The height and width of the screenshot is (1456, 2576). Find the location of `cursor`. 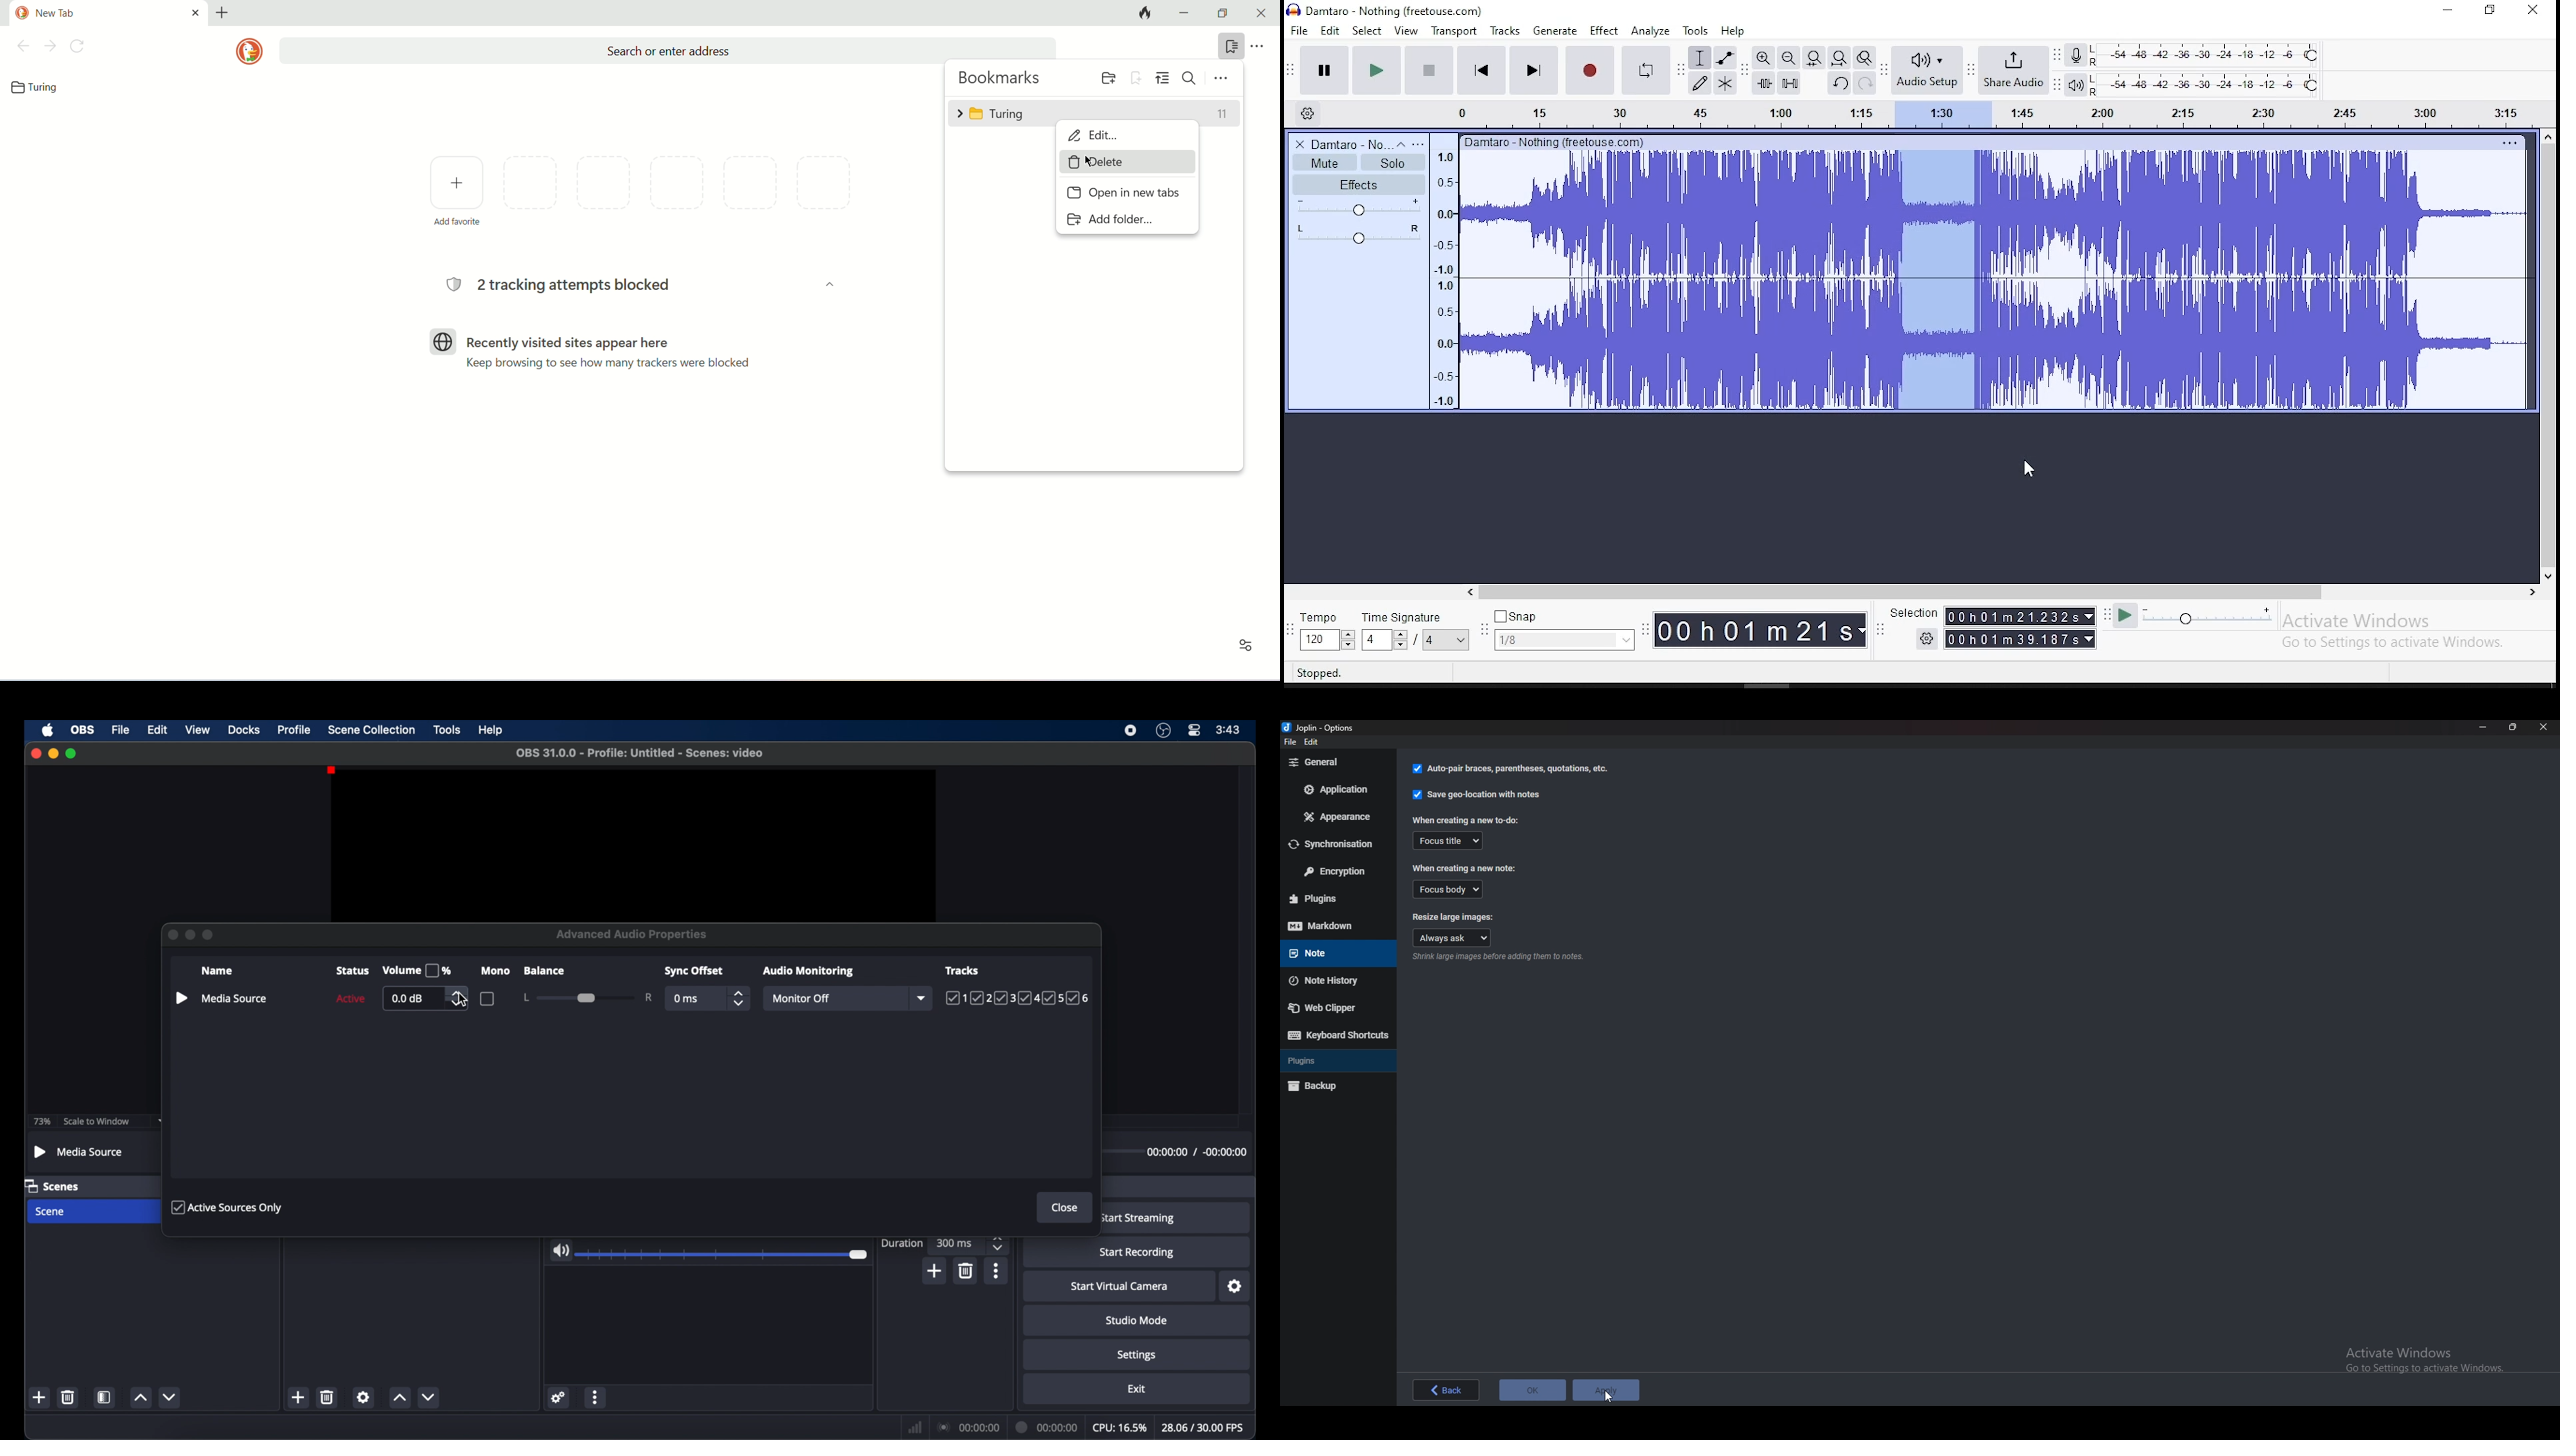

cursor is located at coordinates (1609, 1397).